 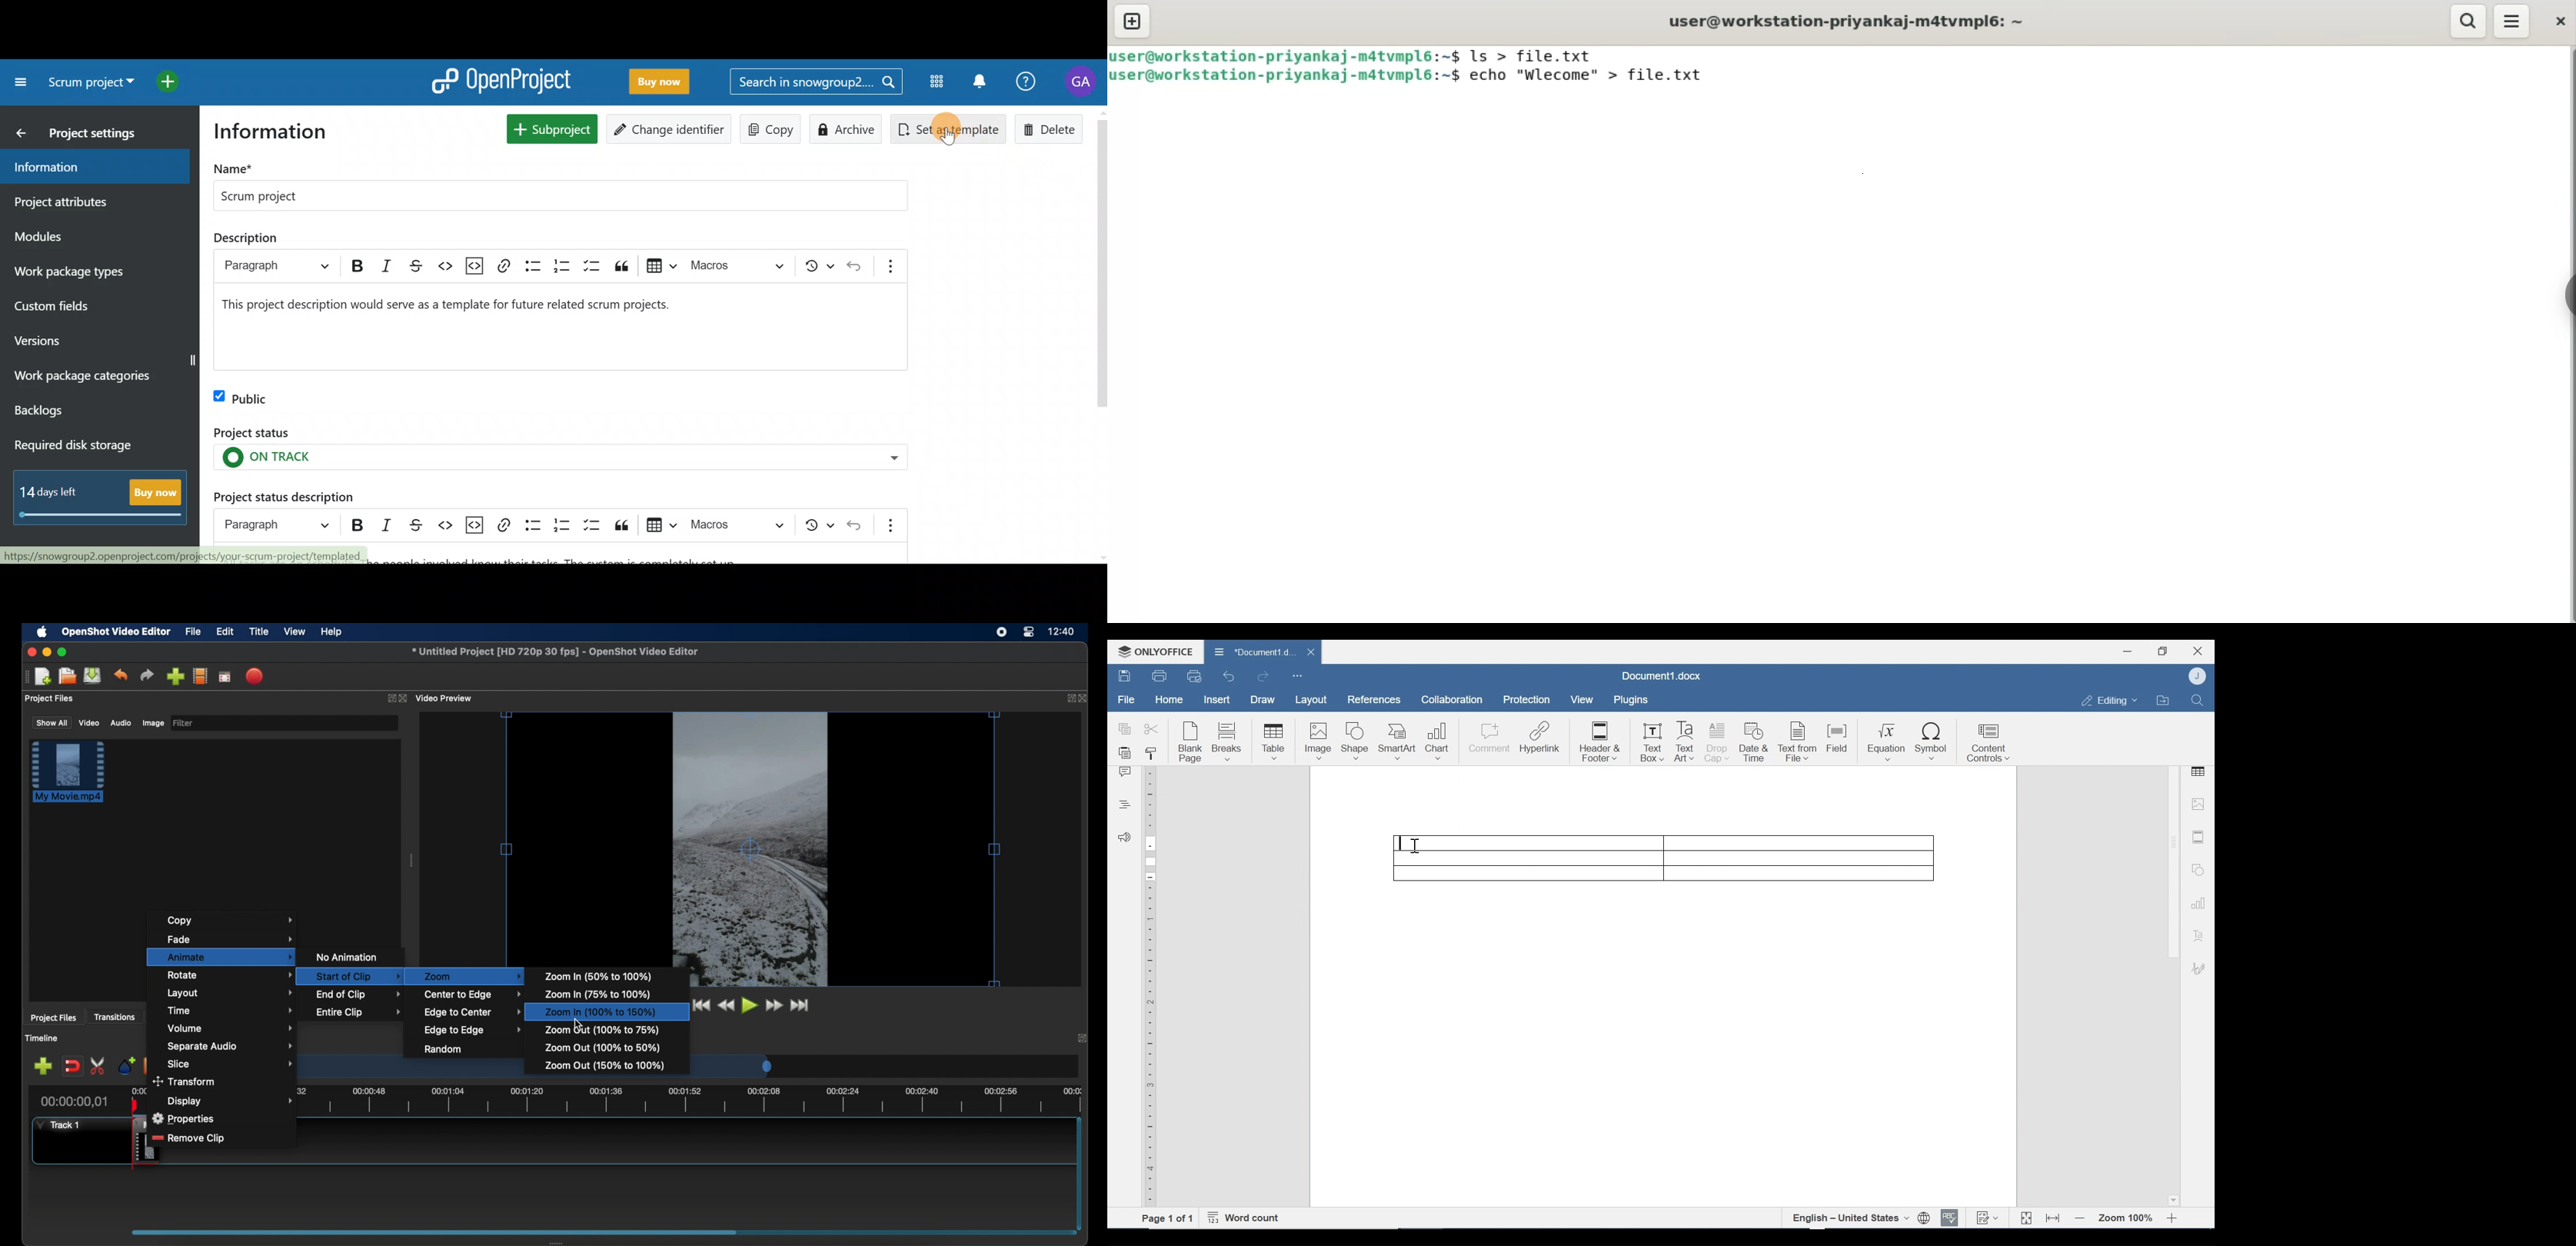 What do you see at coordinates (1085, 699) in the screenshot?
I see `close` at bounding box center [1085, 699].